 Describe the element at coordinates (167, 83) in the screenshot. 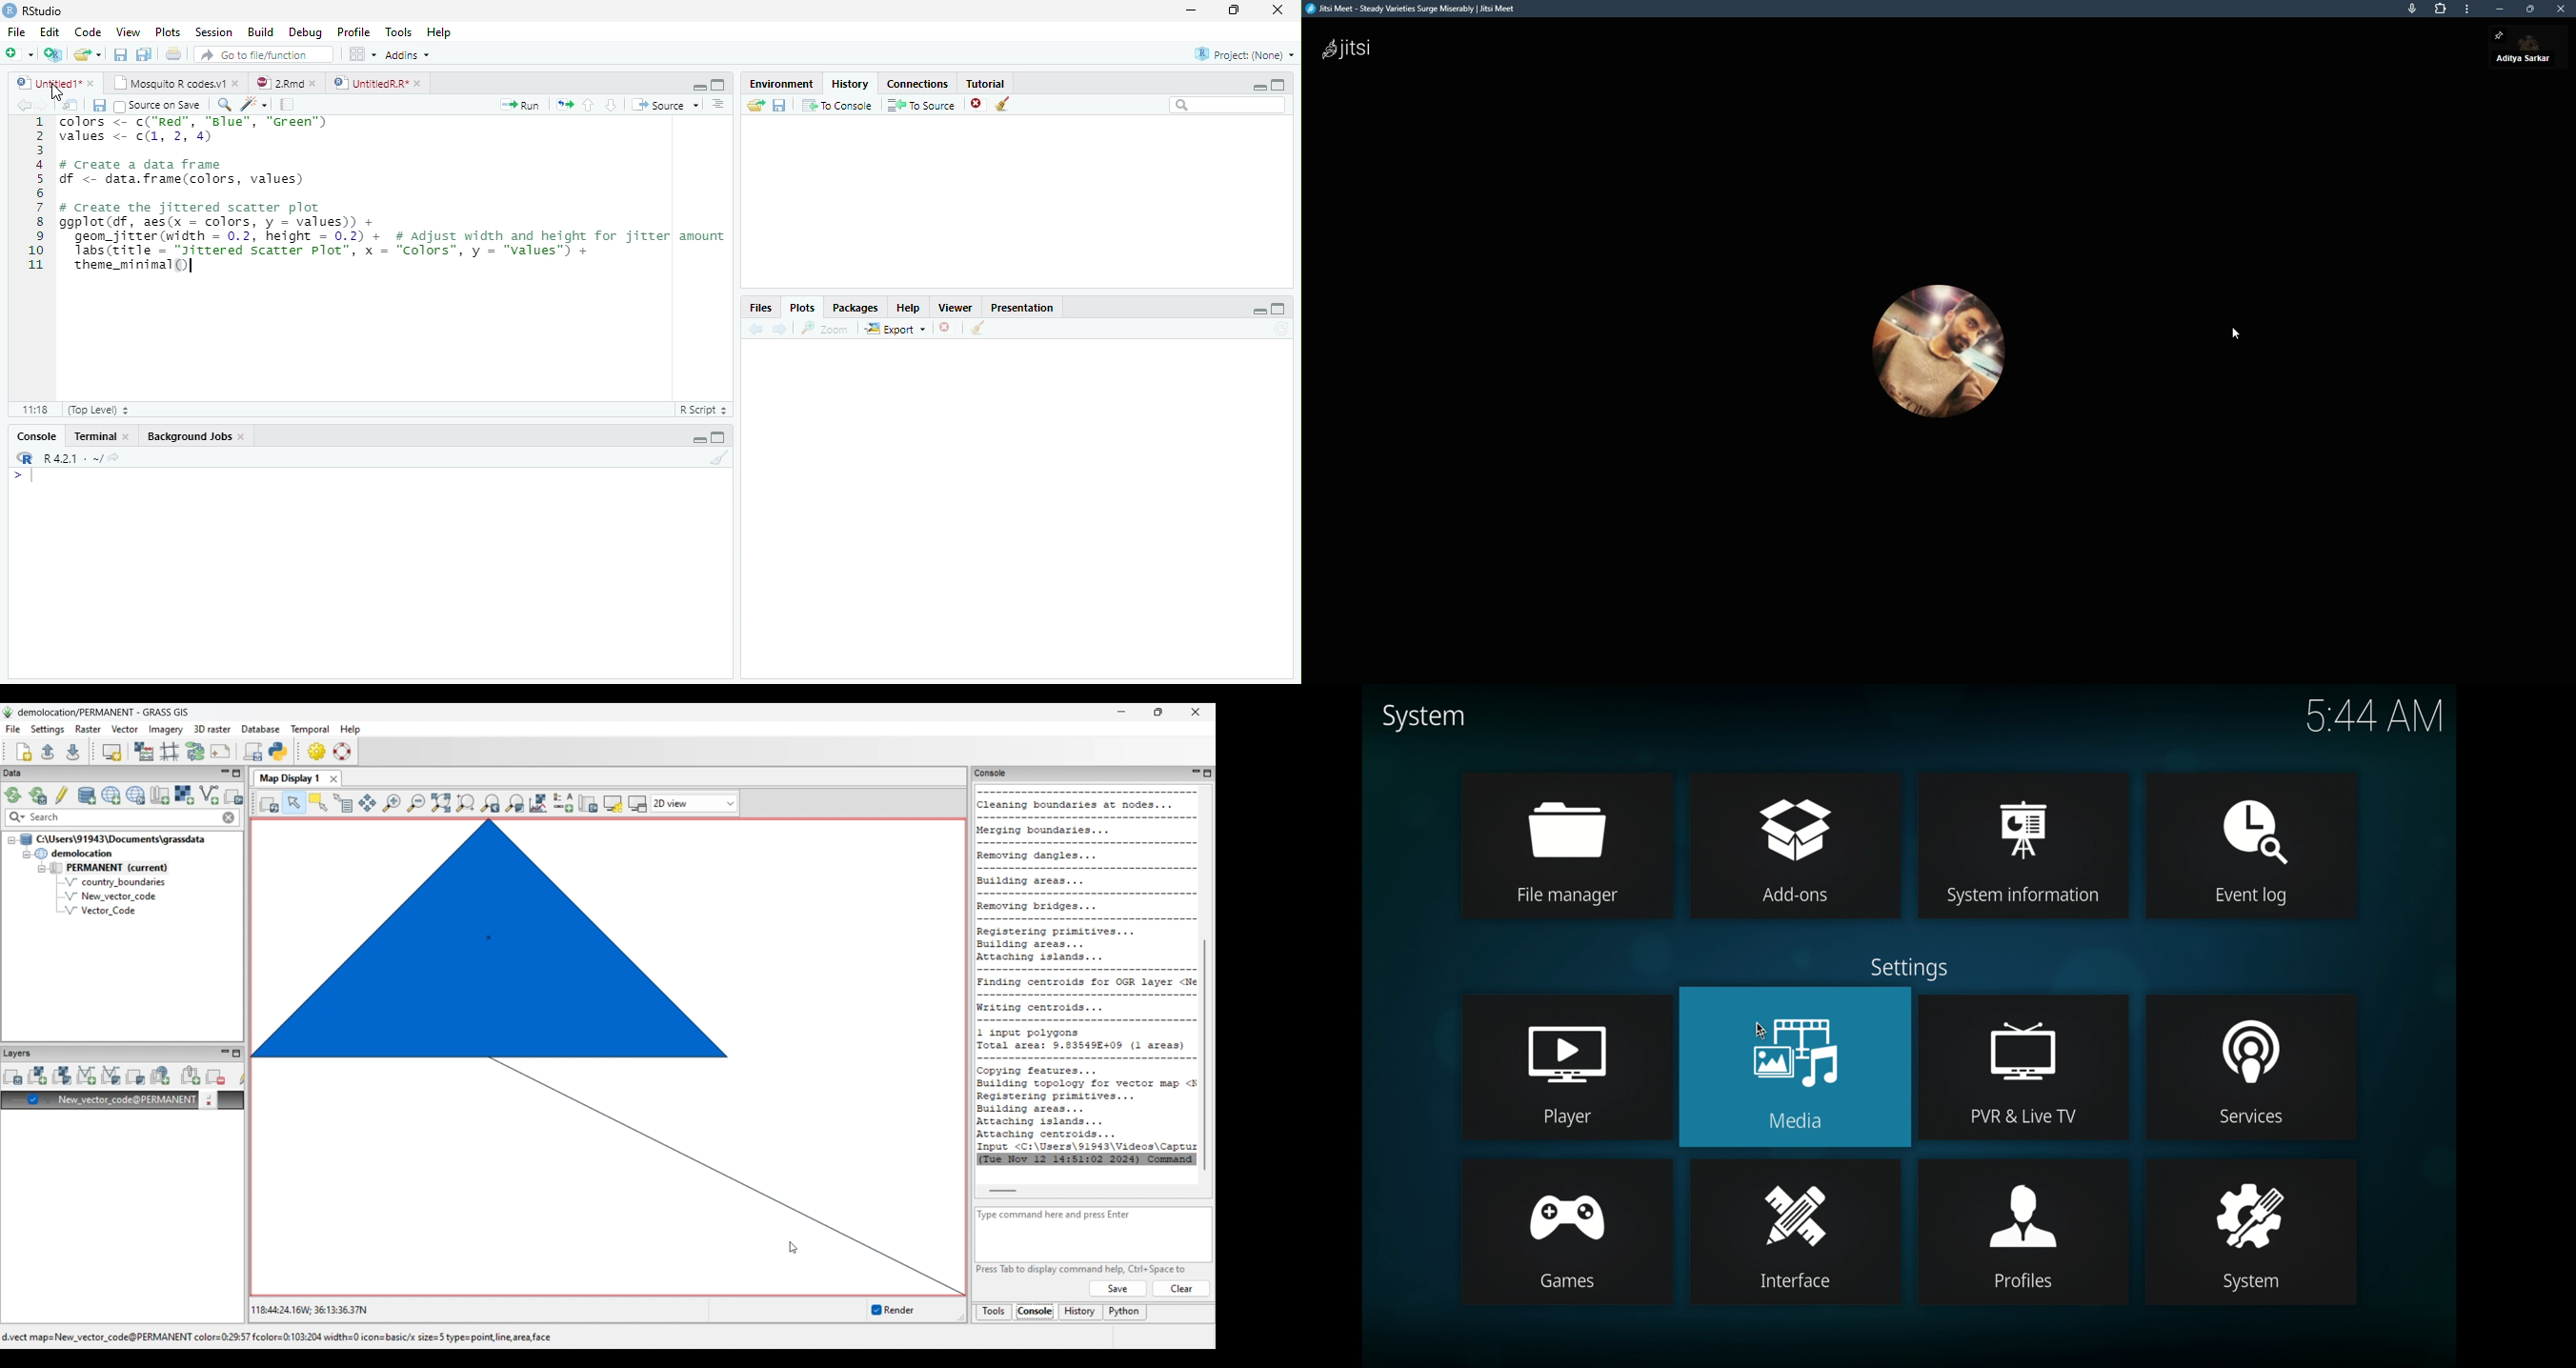

I see `Mosquito R codes.v1` at that location.